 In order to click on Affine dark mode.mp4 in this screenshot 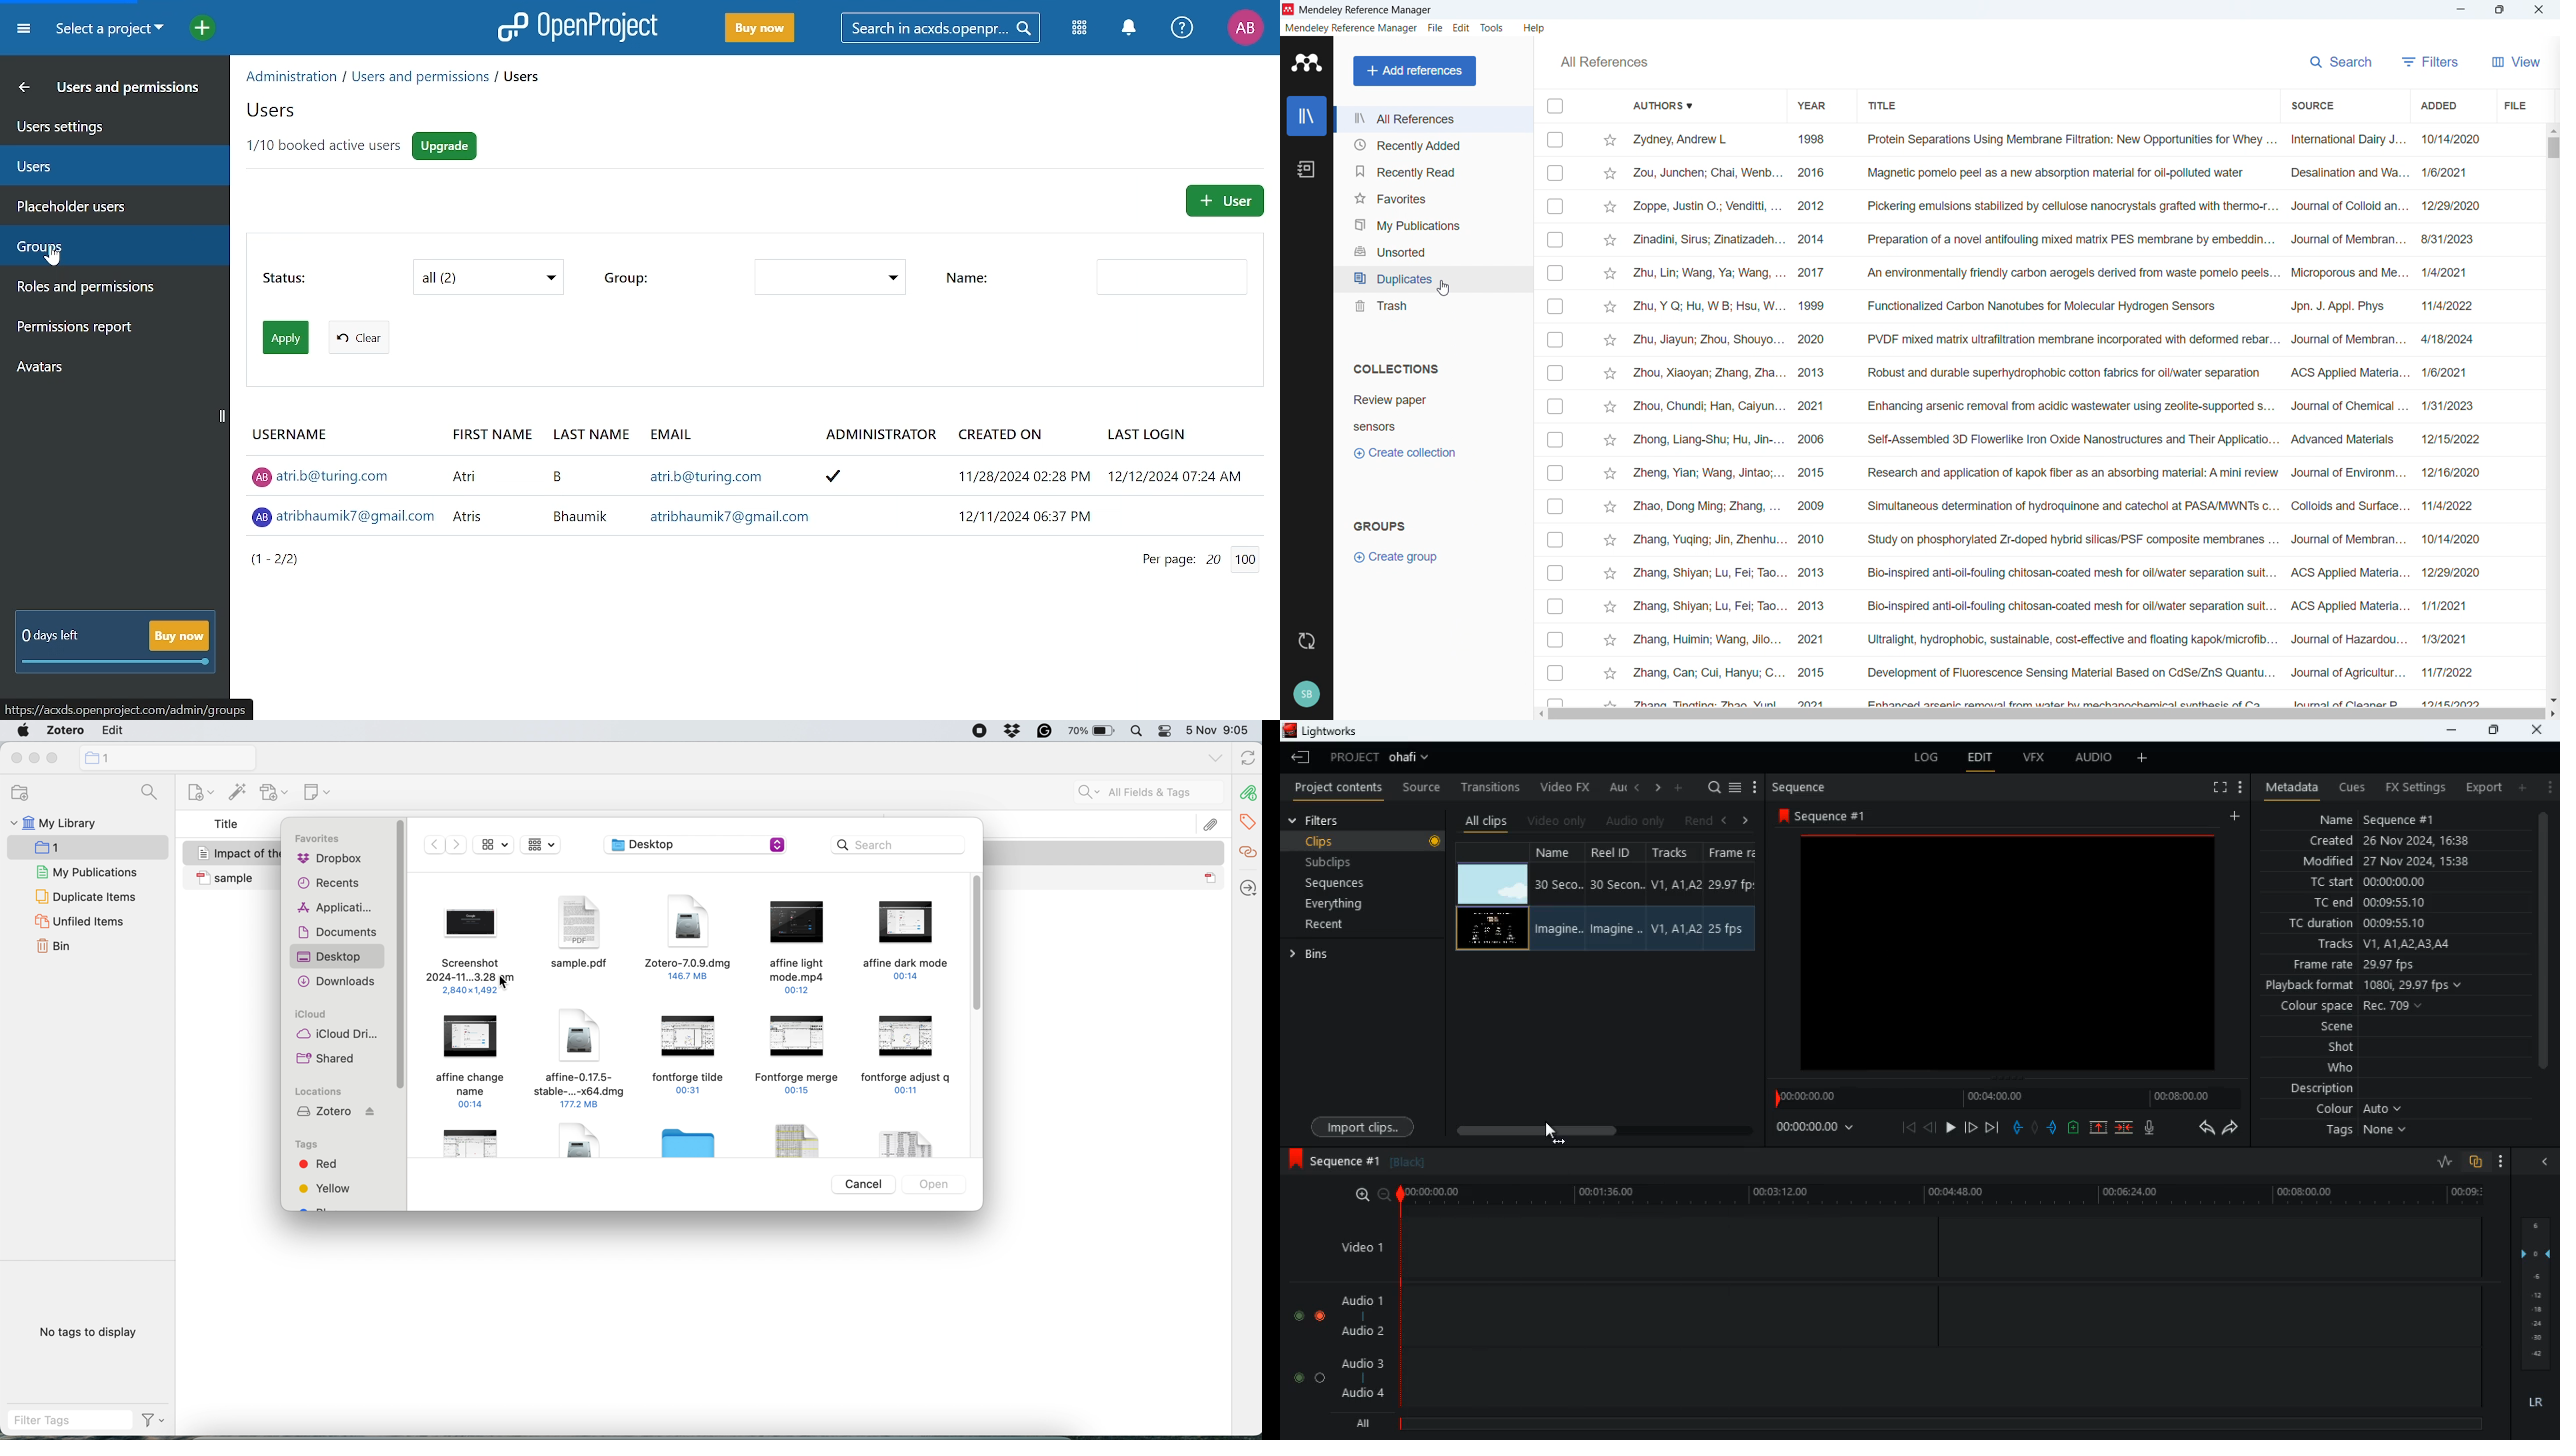, I will do `click(902, 942)`.